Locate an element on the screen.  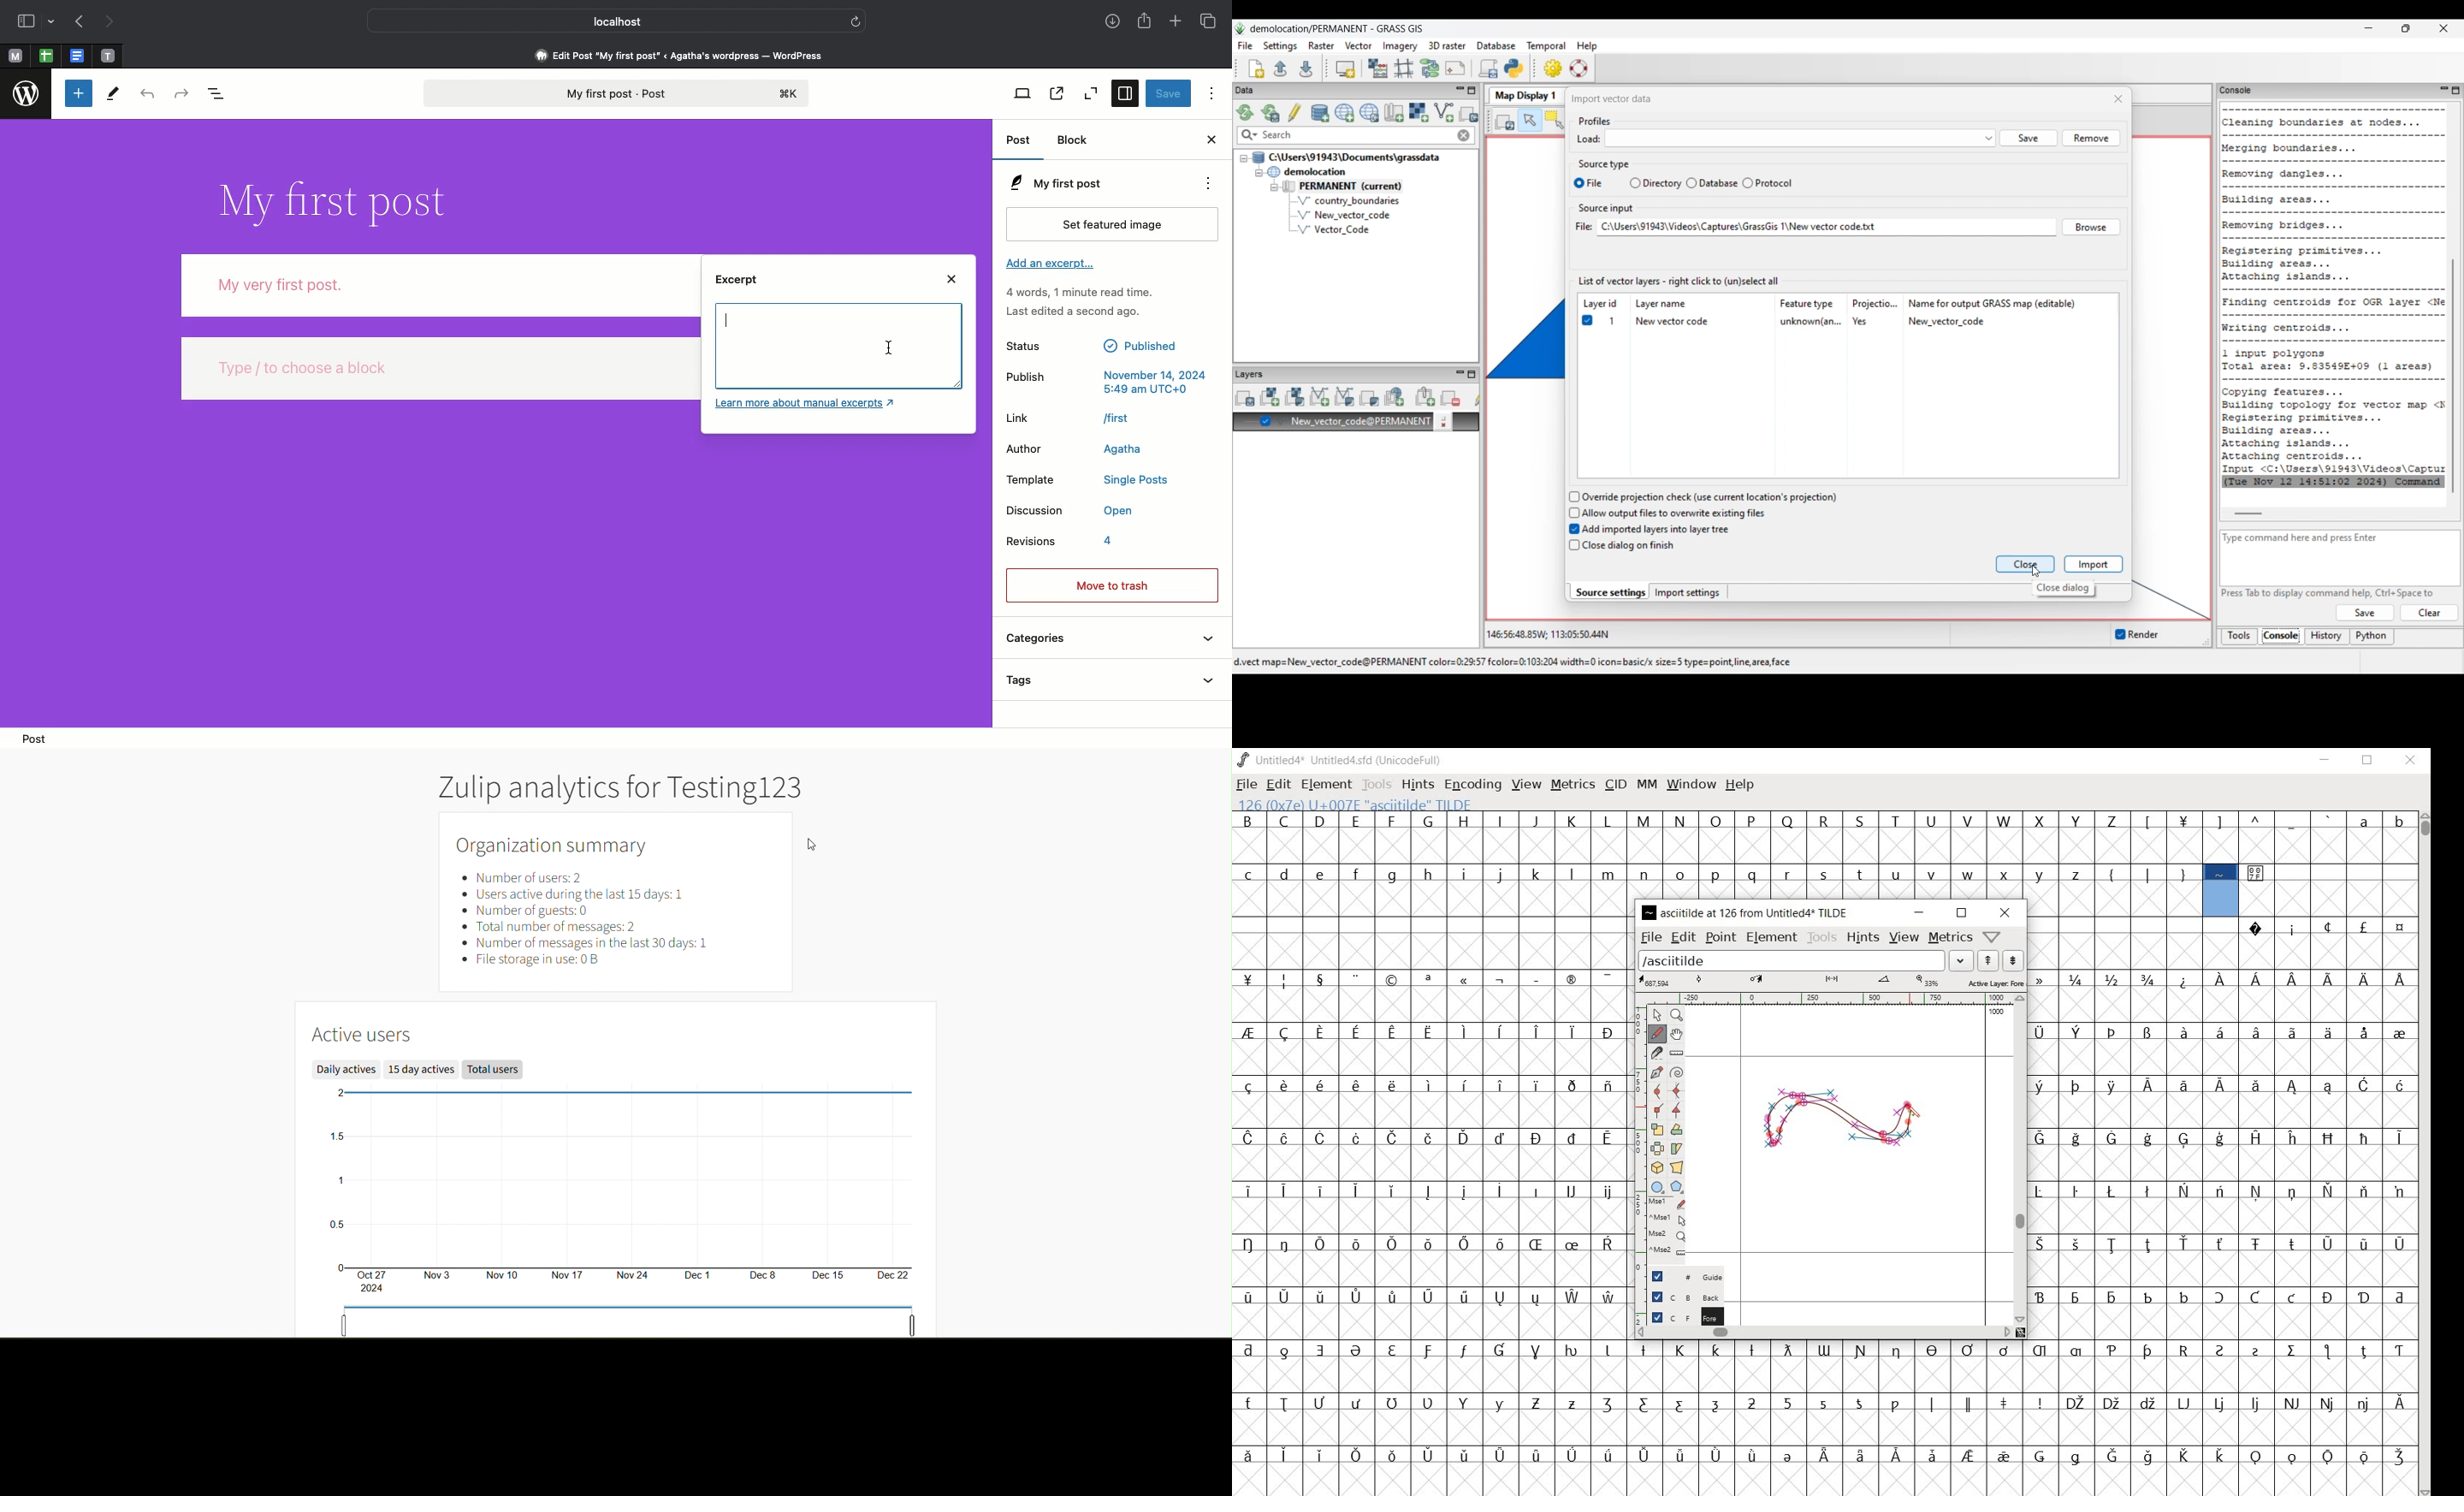
Number of messages in the last 30 days: 1 is located at coordinates (581, 943).